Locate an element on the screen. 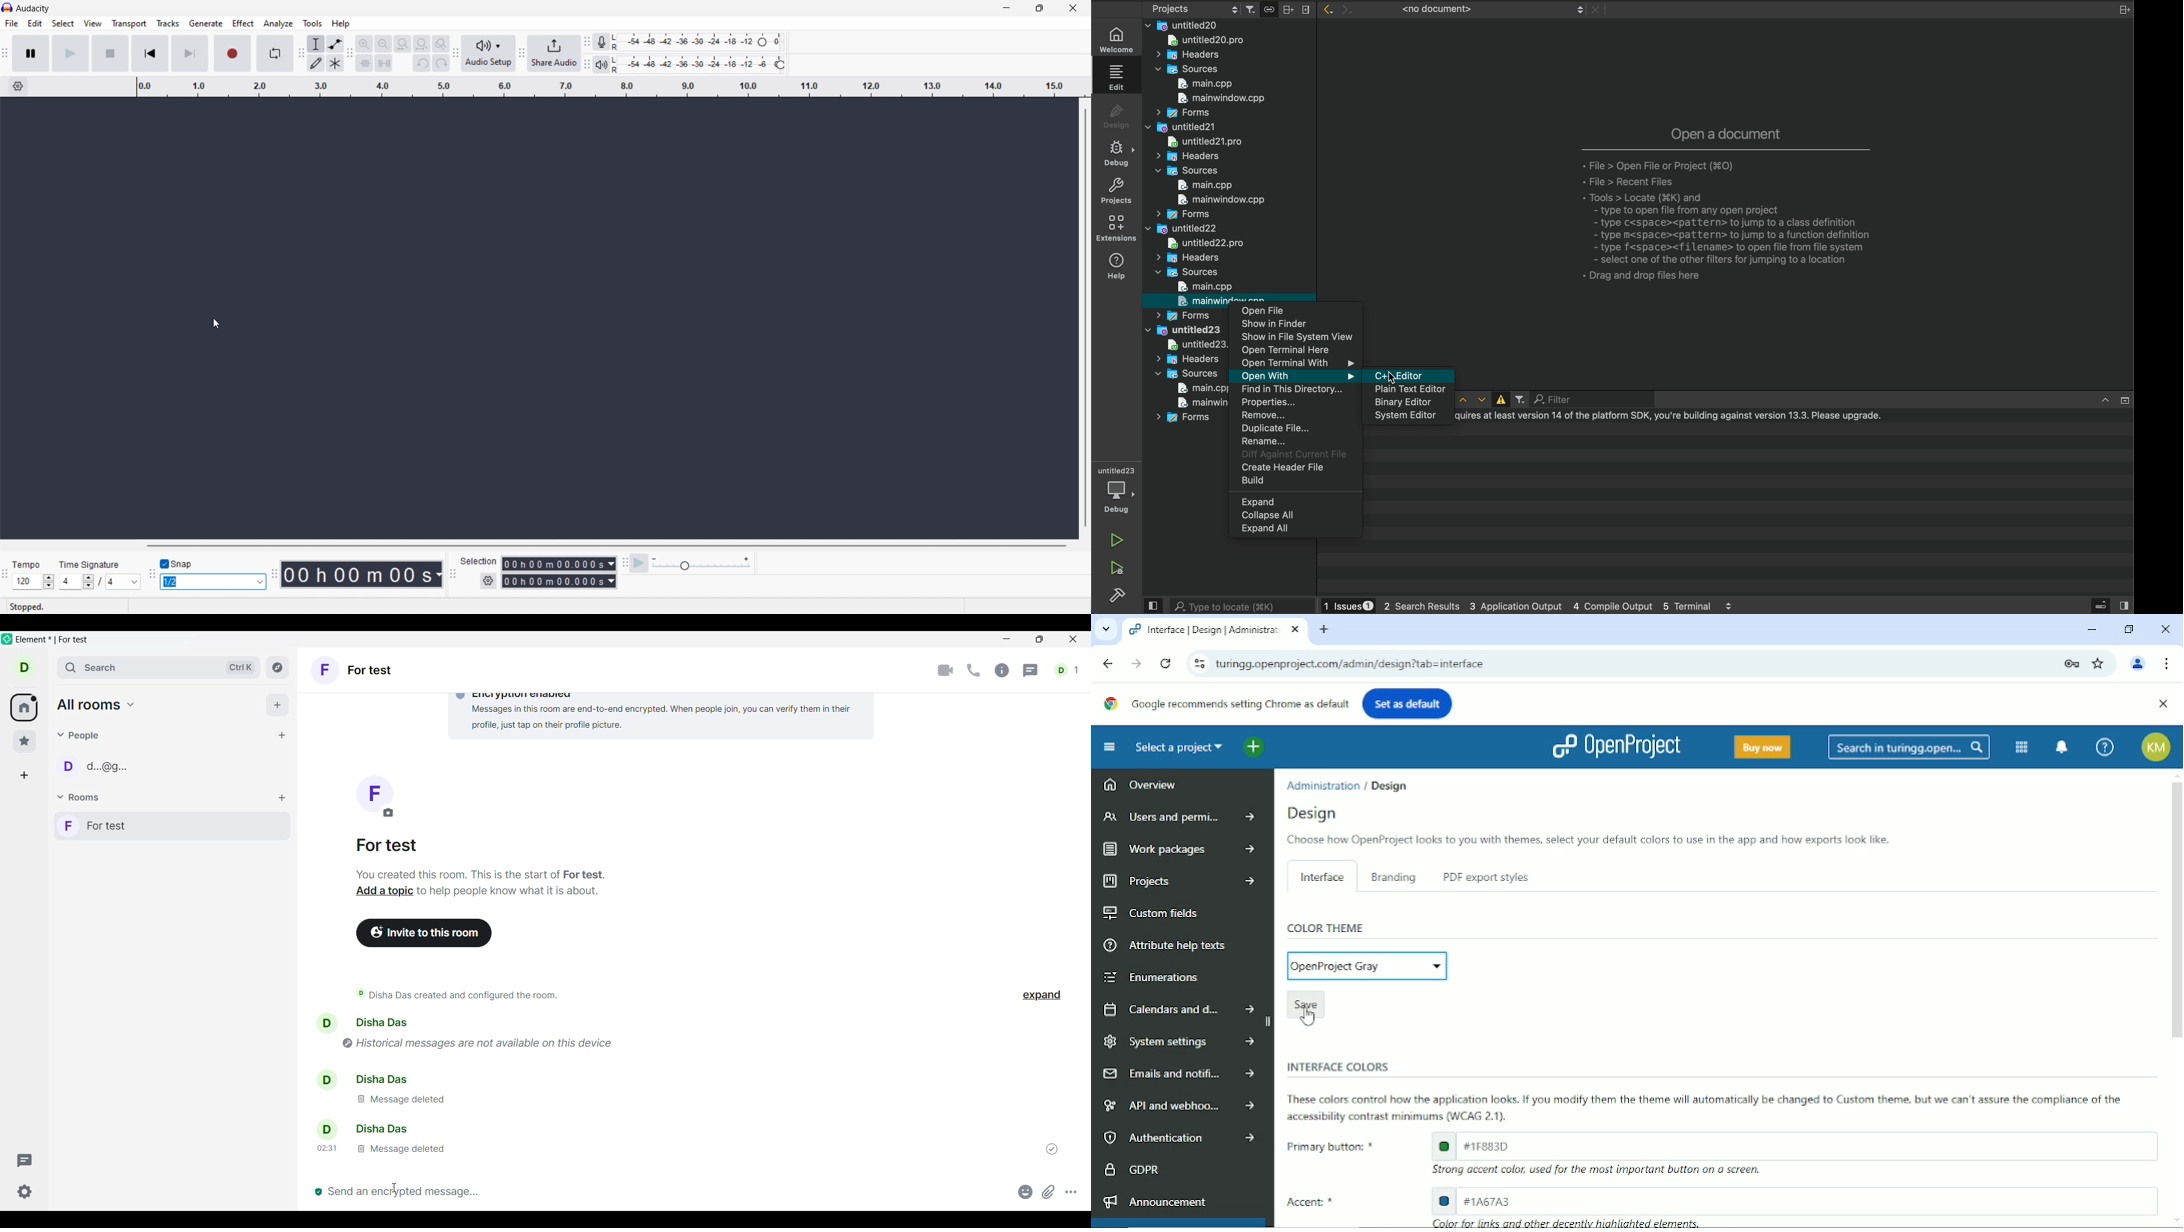  Forward is located at coordinates (1135, 663).